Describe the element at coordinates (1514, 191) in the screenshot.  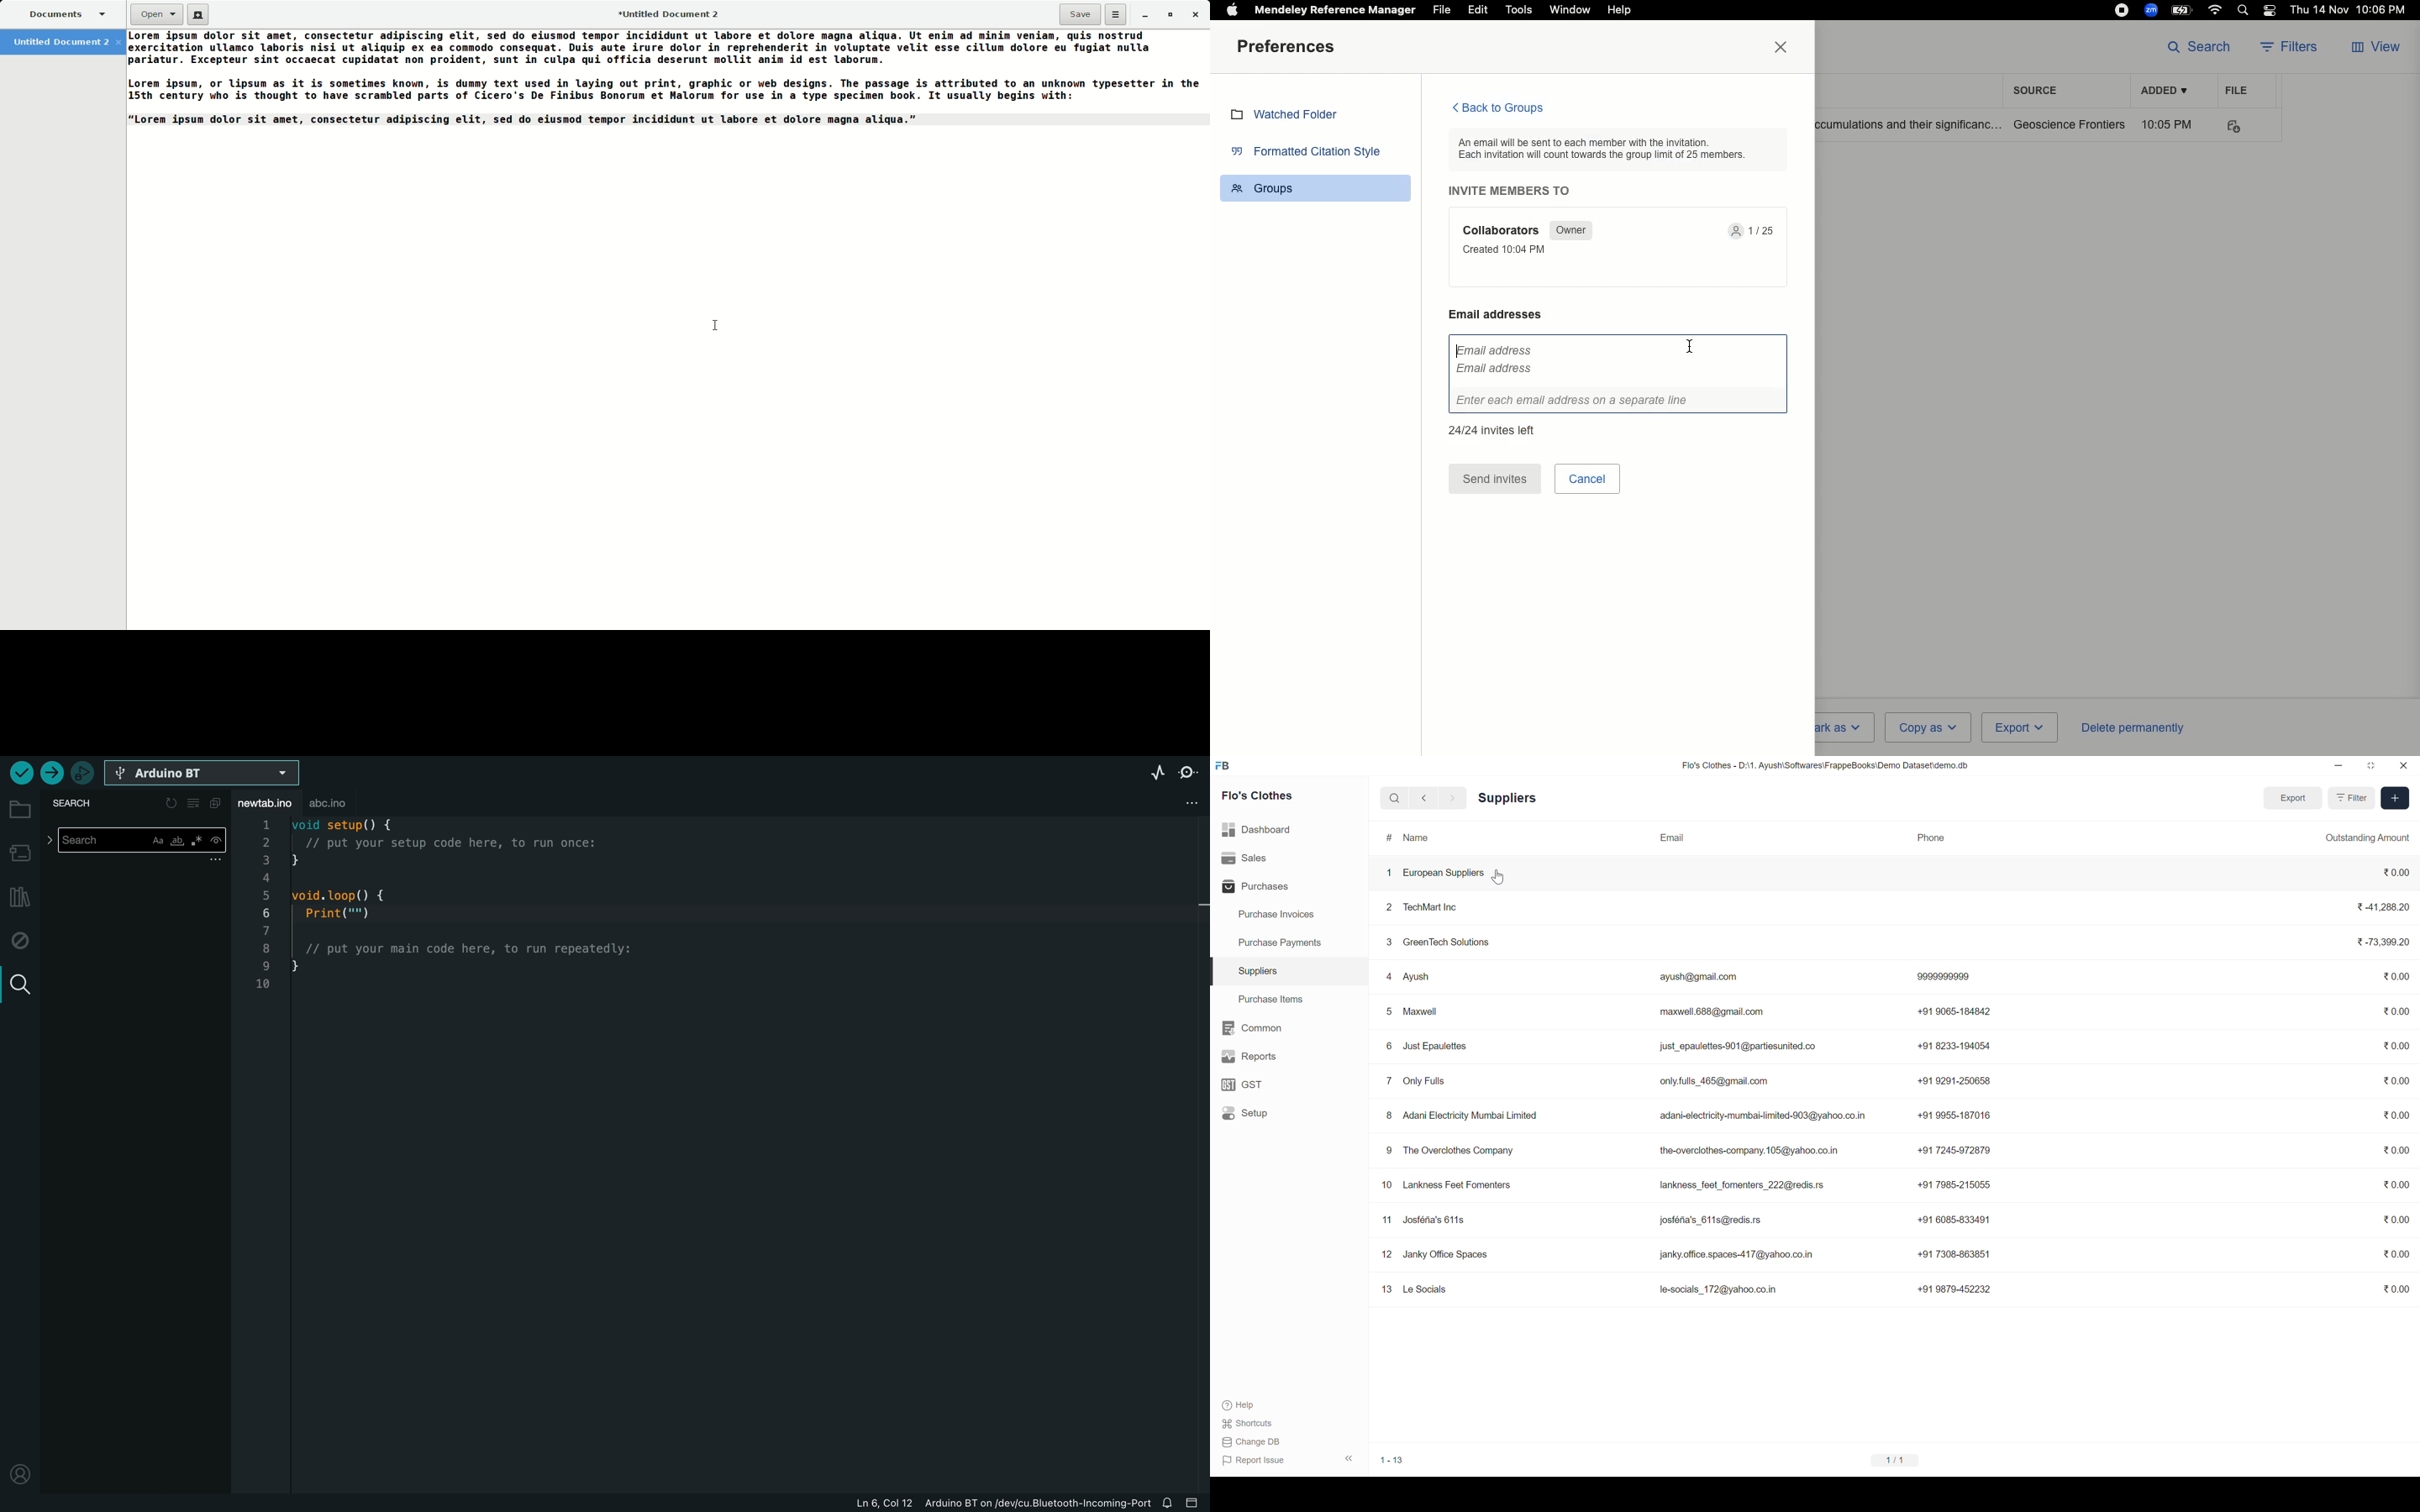
I see `Invite members to` at that location.